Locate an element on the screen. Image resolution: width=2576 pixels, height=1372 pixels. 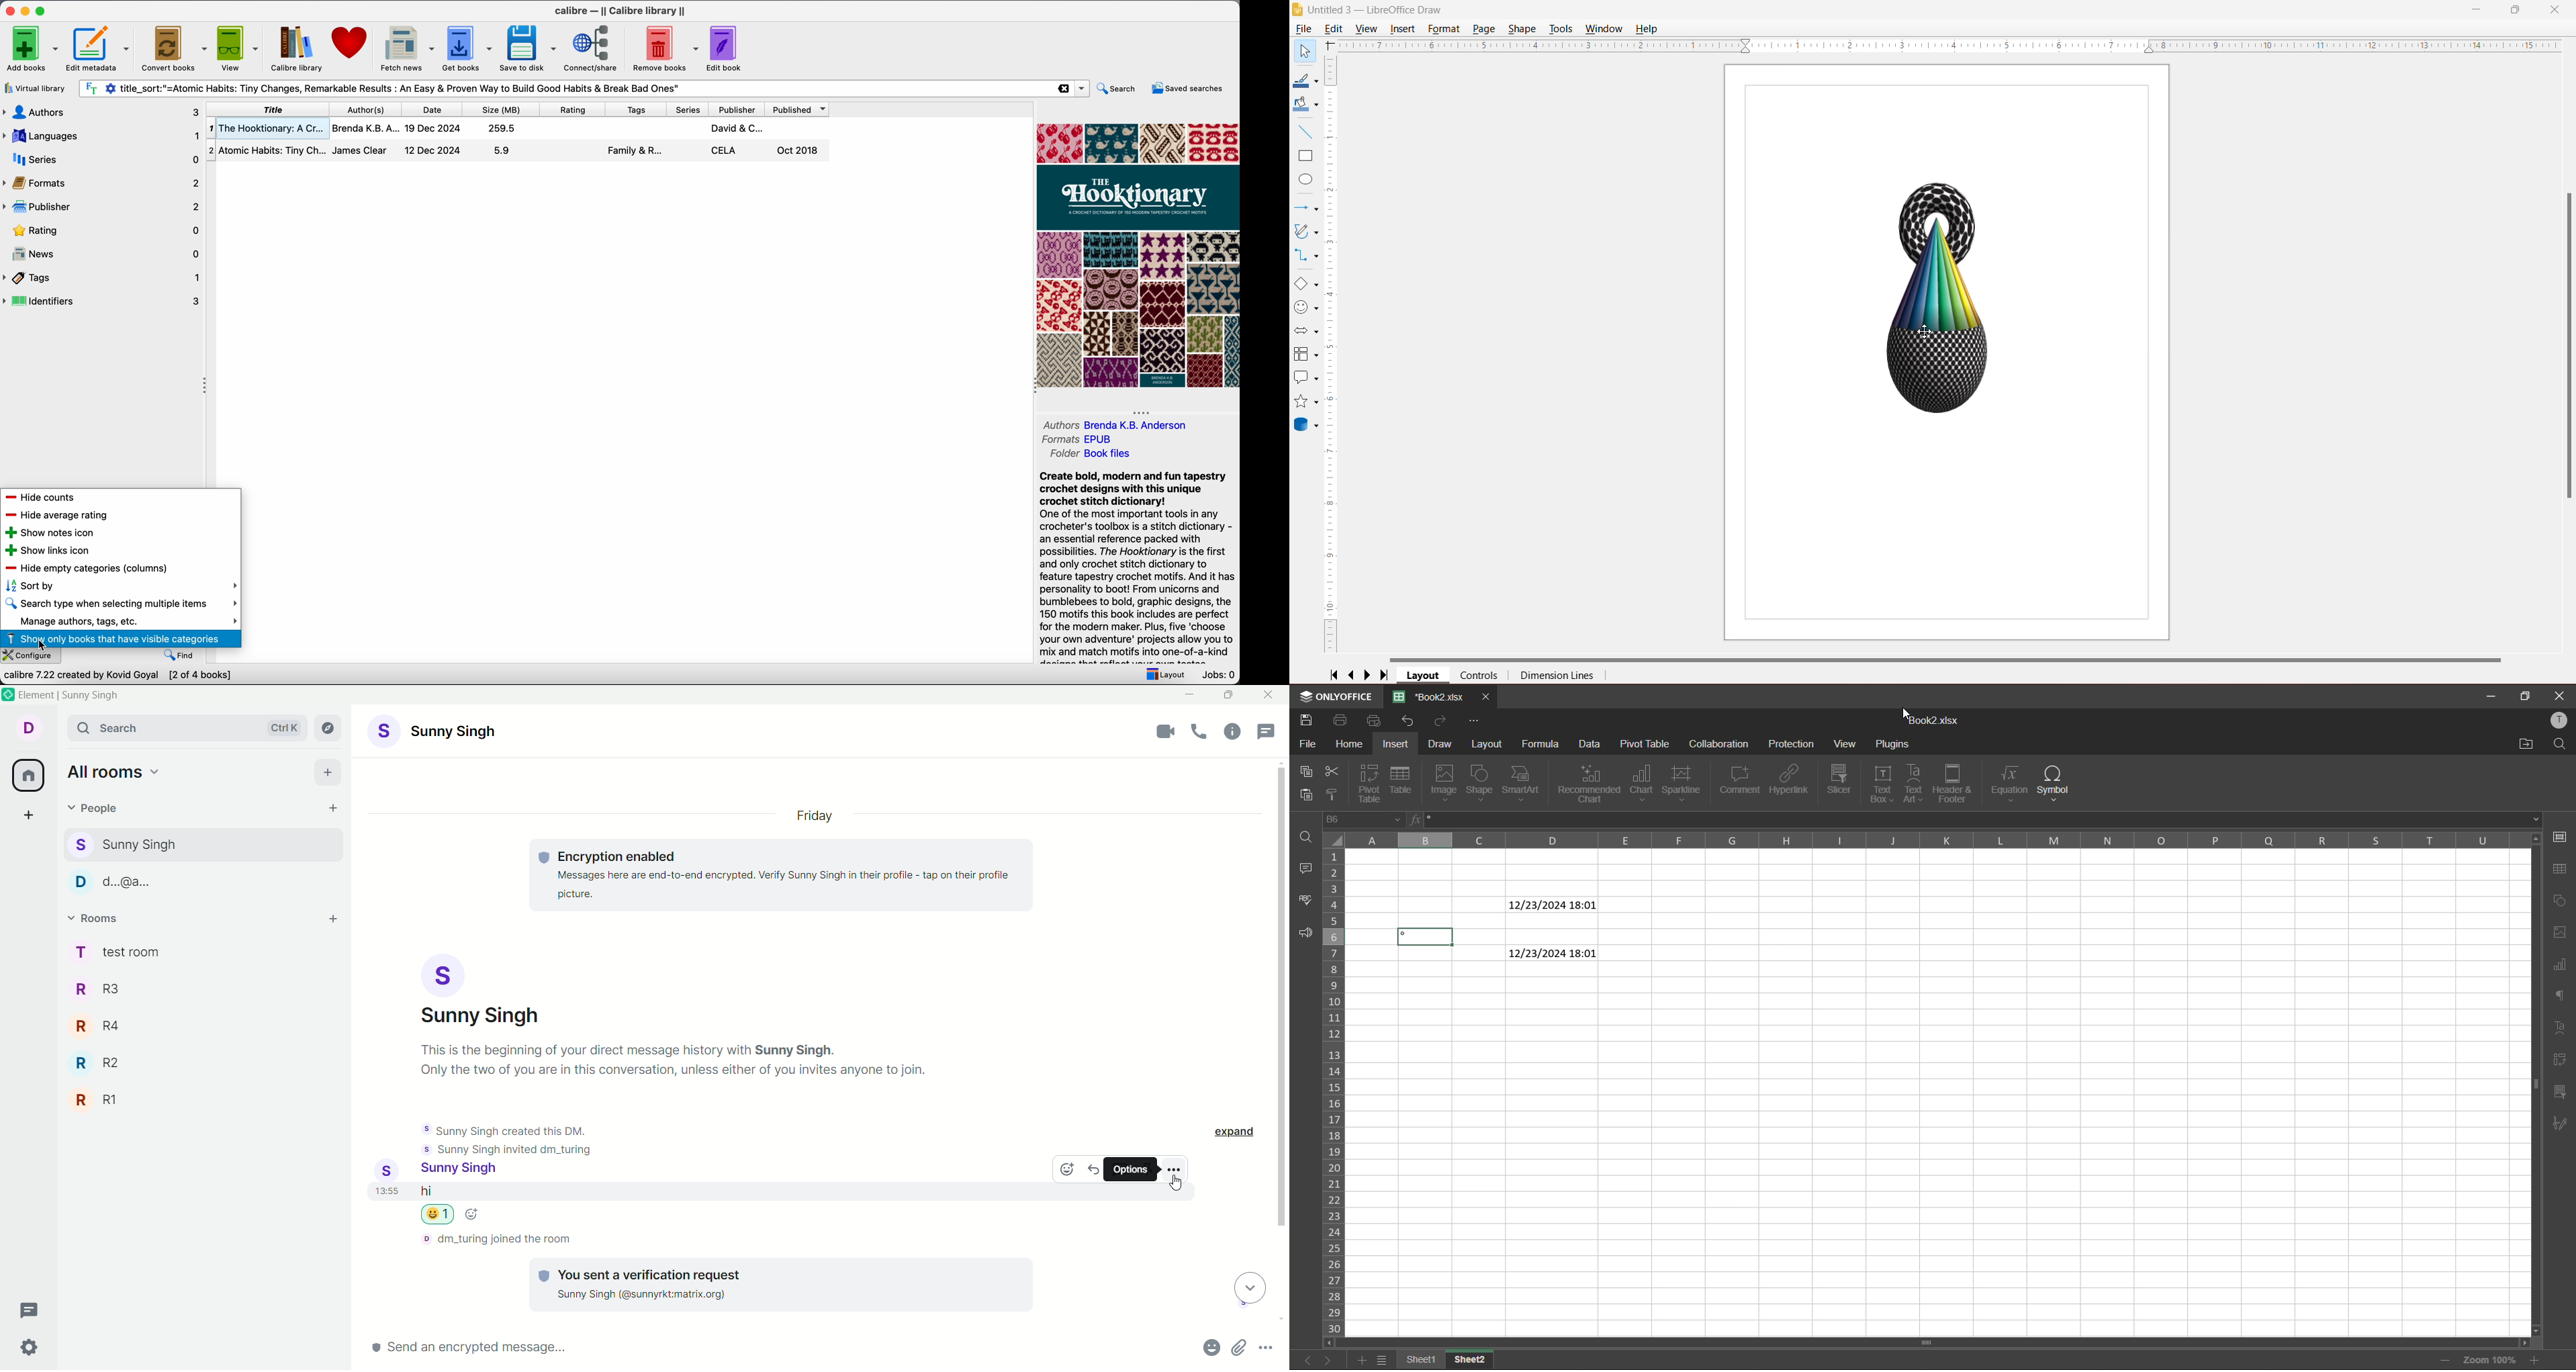
Formats is located at coordinates (1060, 441).